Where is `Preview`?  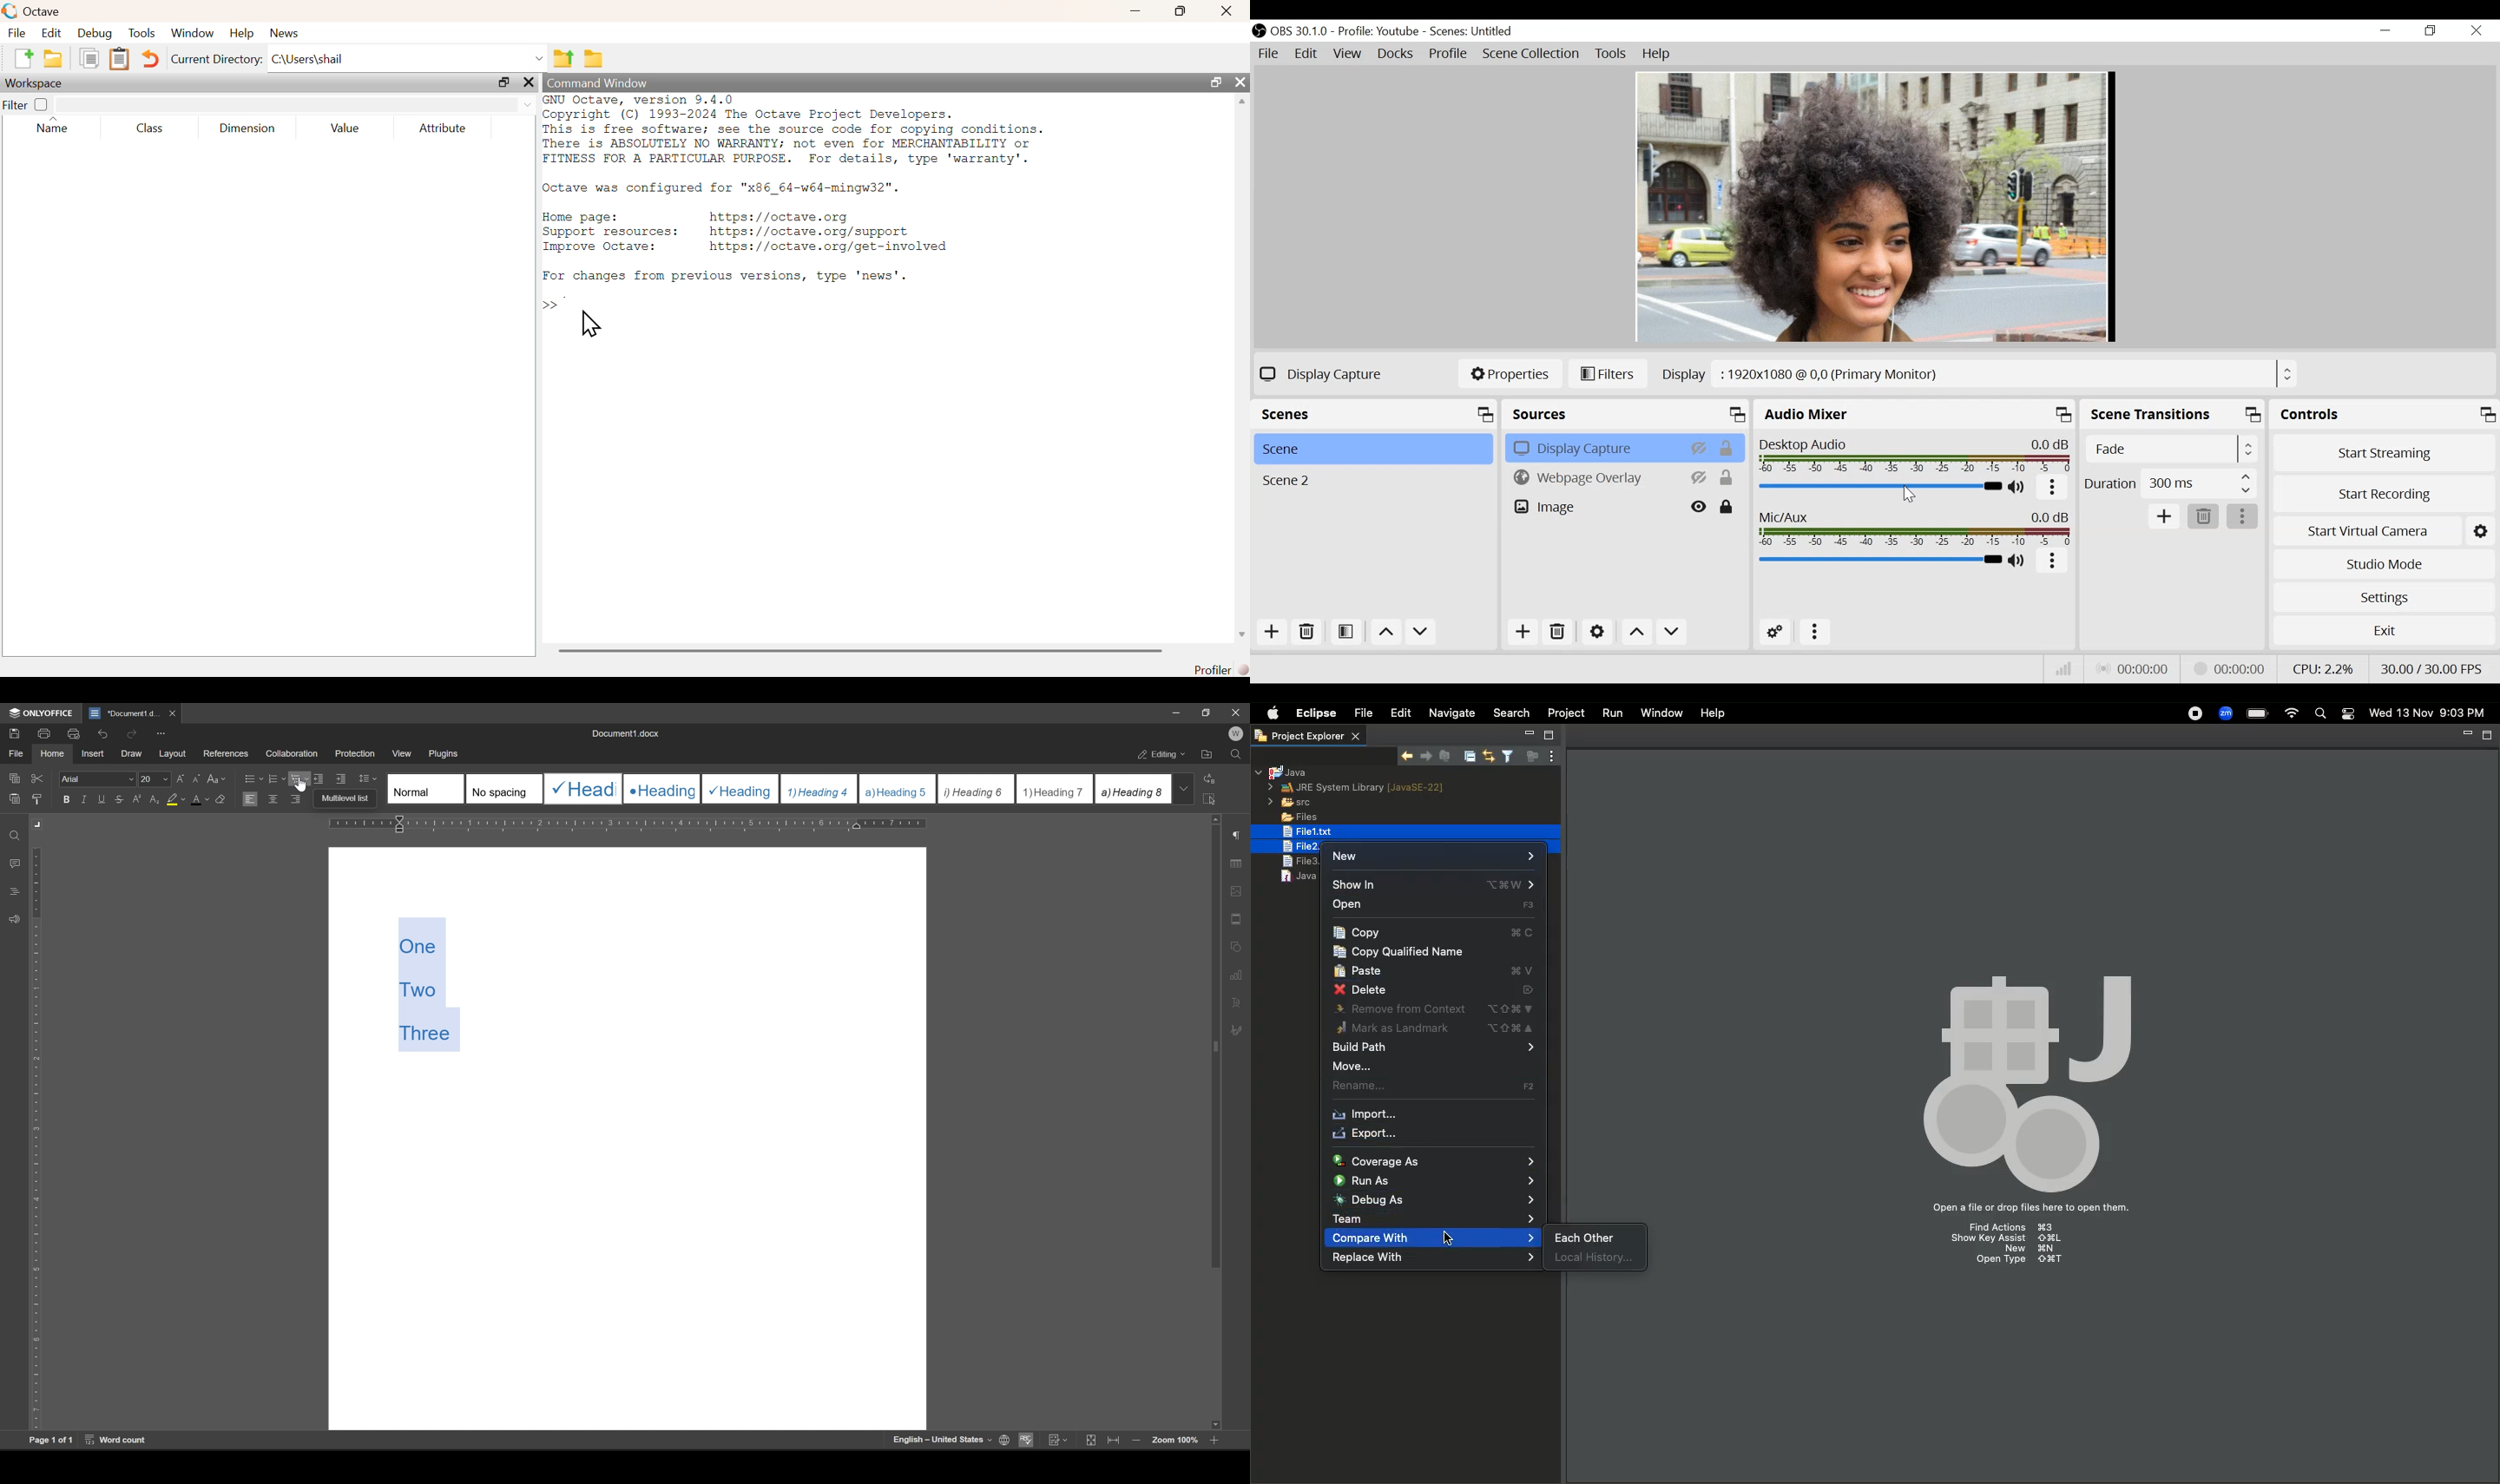
Preview is located at coordinates (1876, 208).